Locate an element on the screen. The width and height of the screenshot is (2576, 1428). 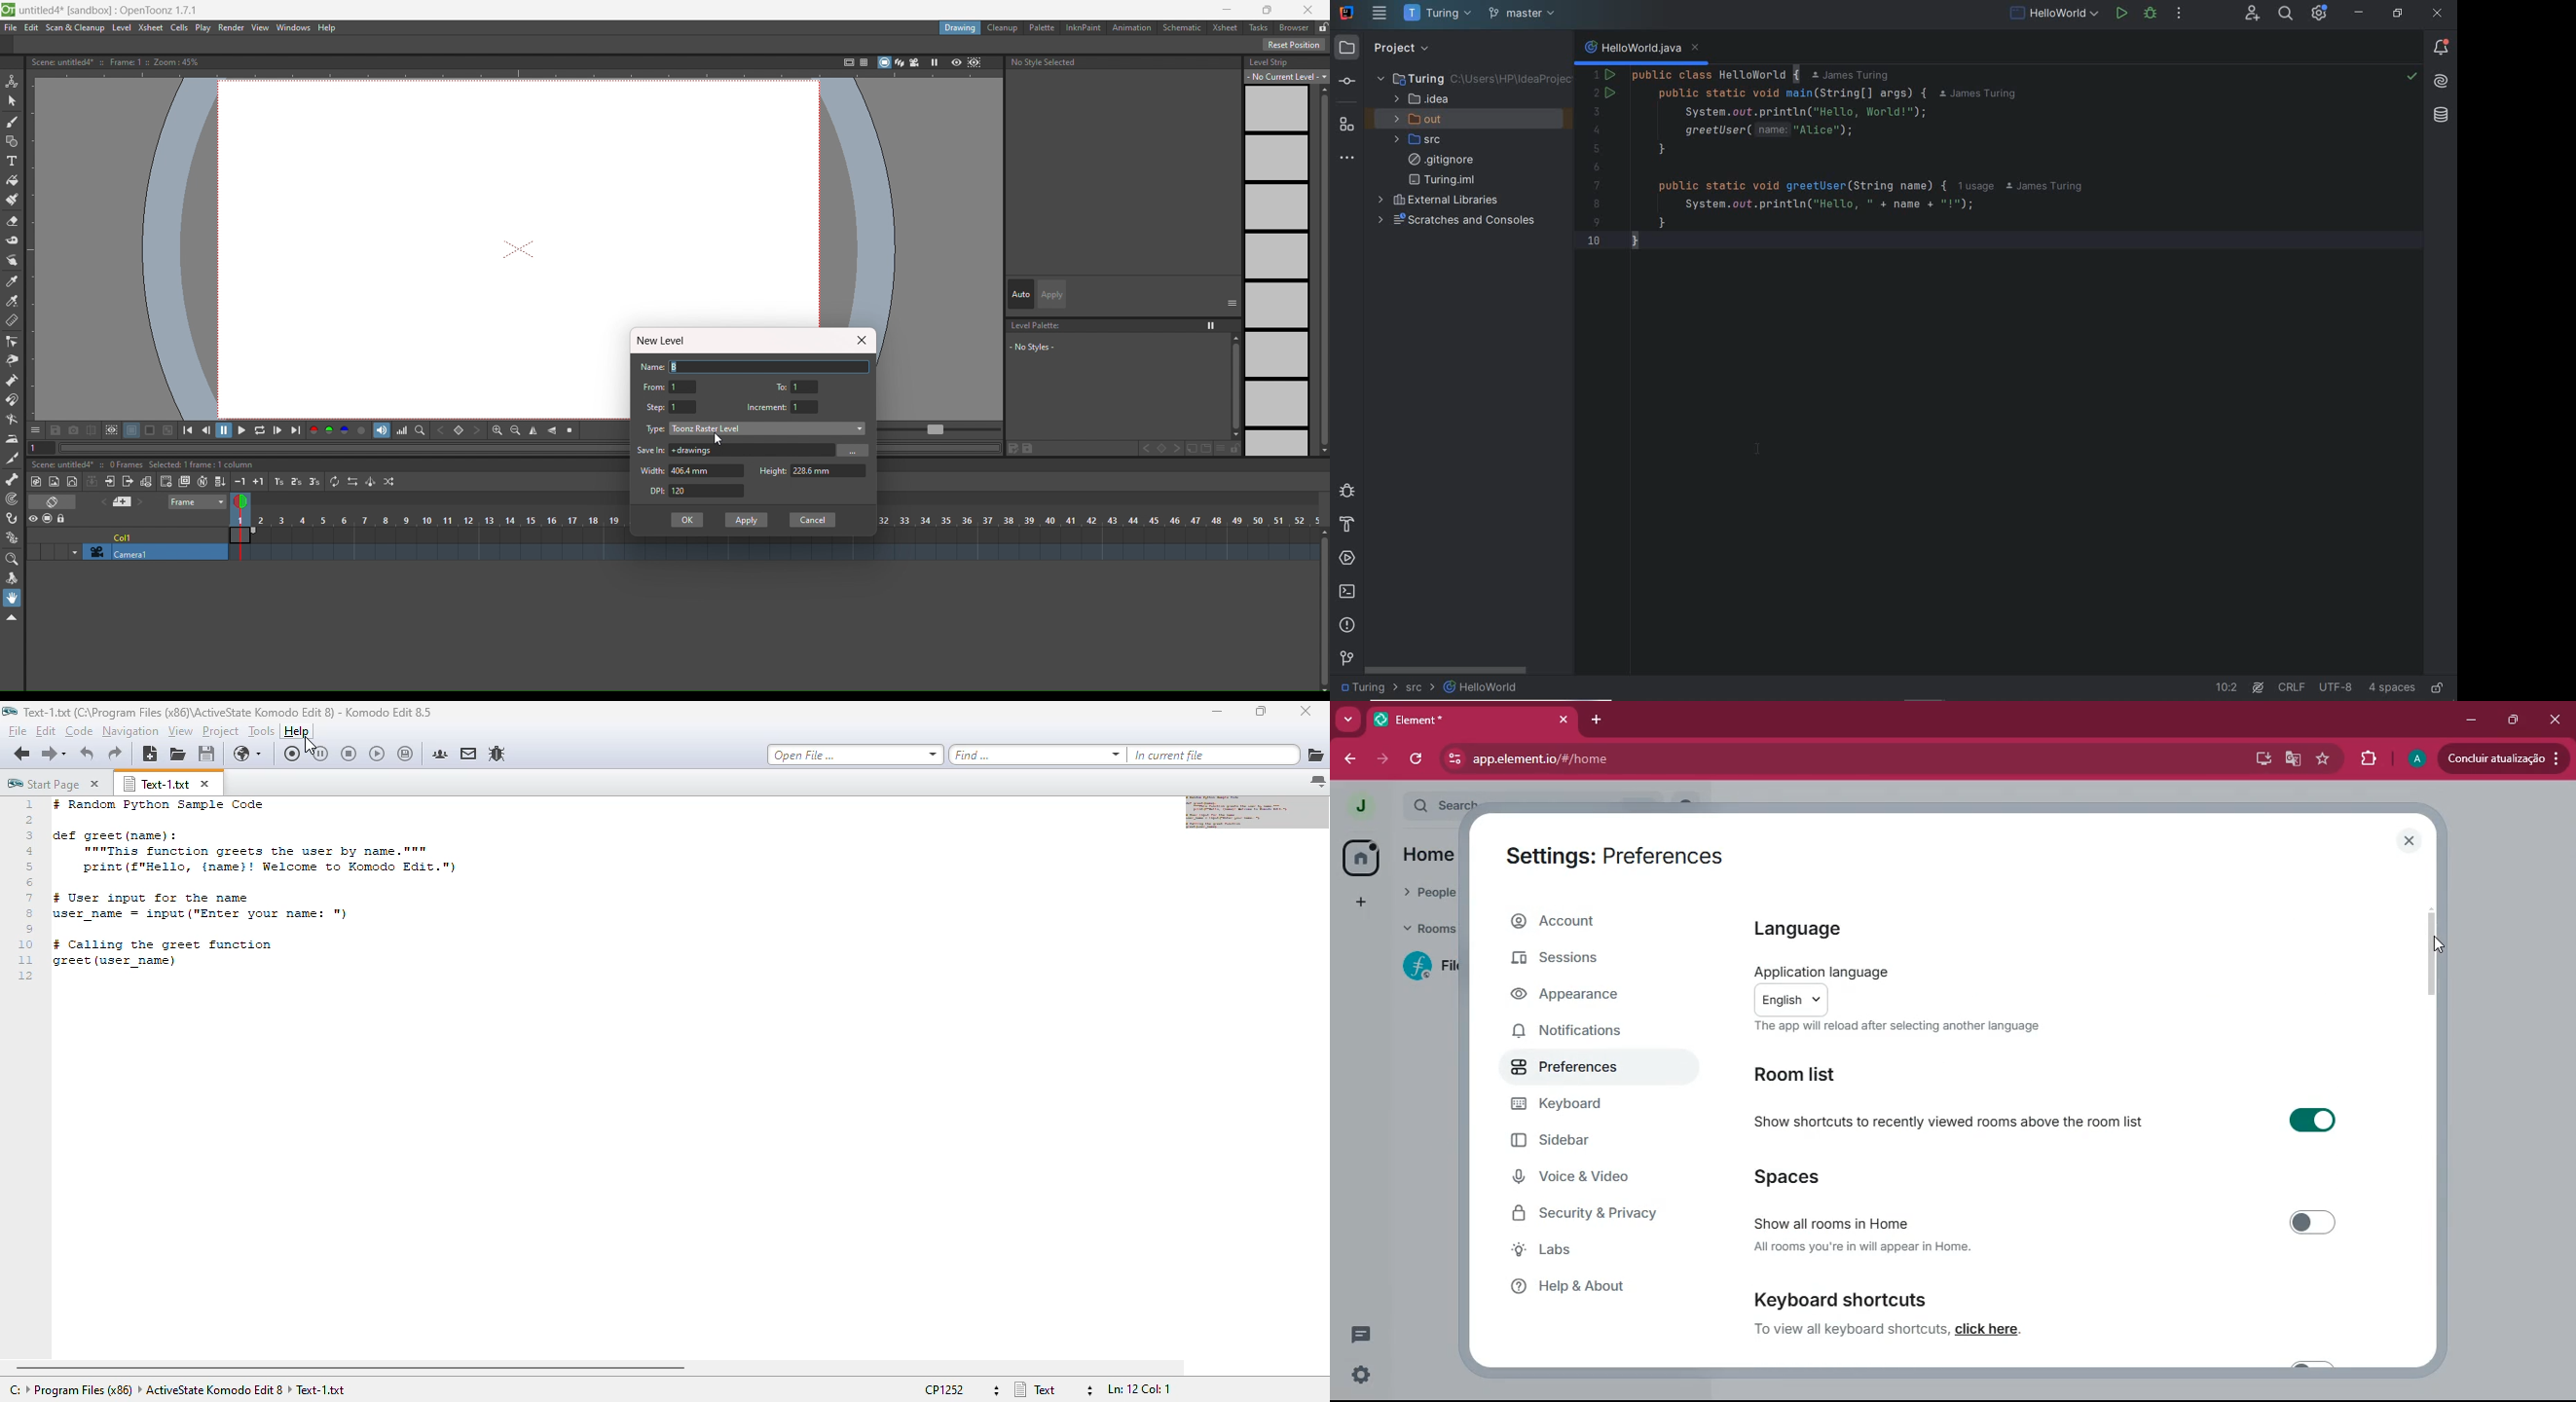
room list is located at coordinates (1814, 1077).